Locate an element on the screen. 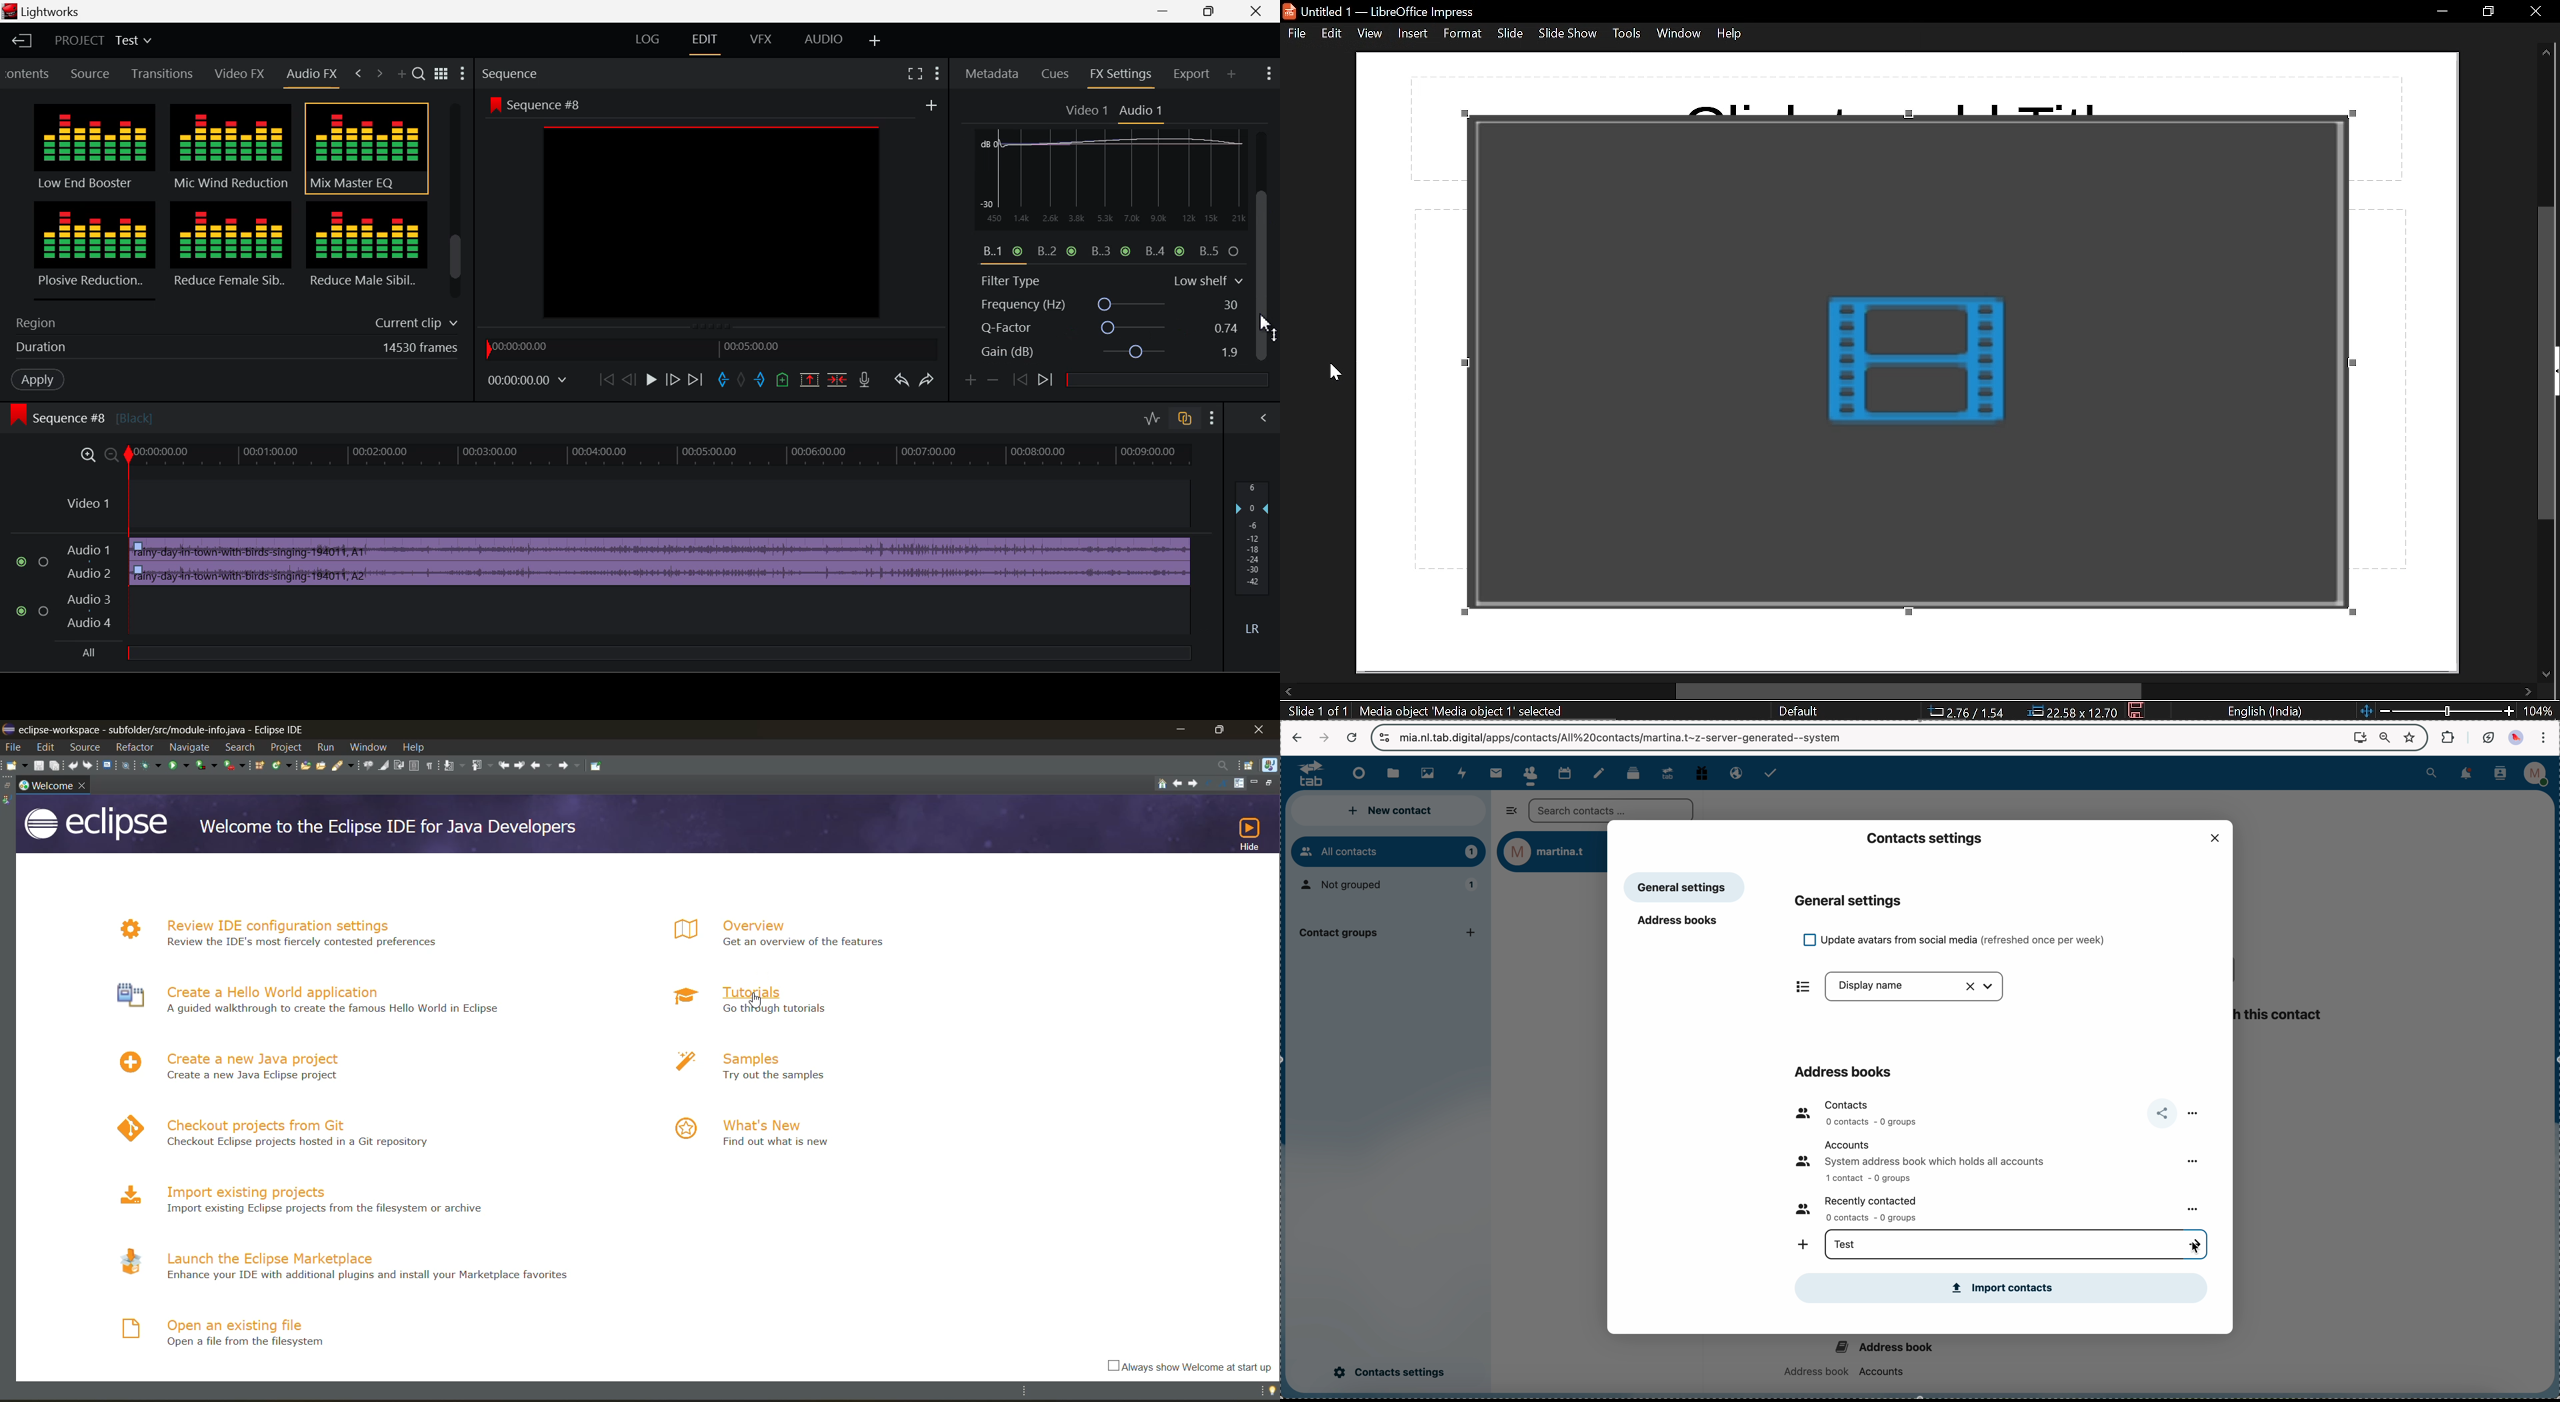 This screenshot has width=2576, height=1428. view is located at coordinates (1372, 33).